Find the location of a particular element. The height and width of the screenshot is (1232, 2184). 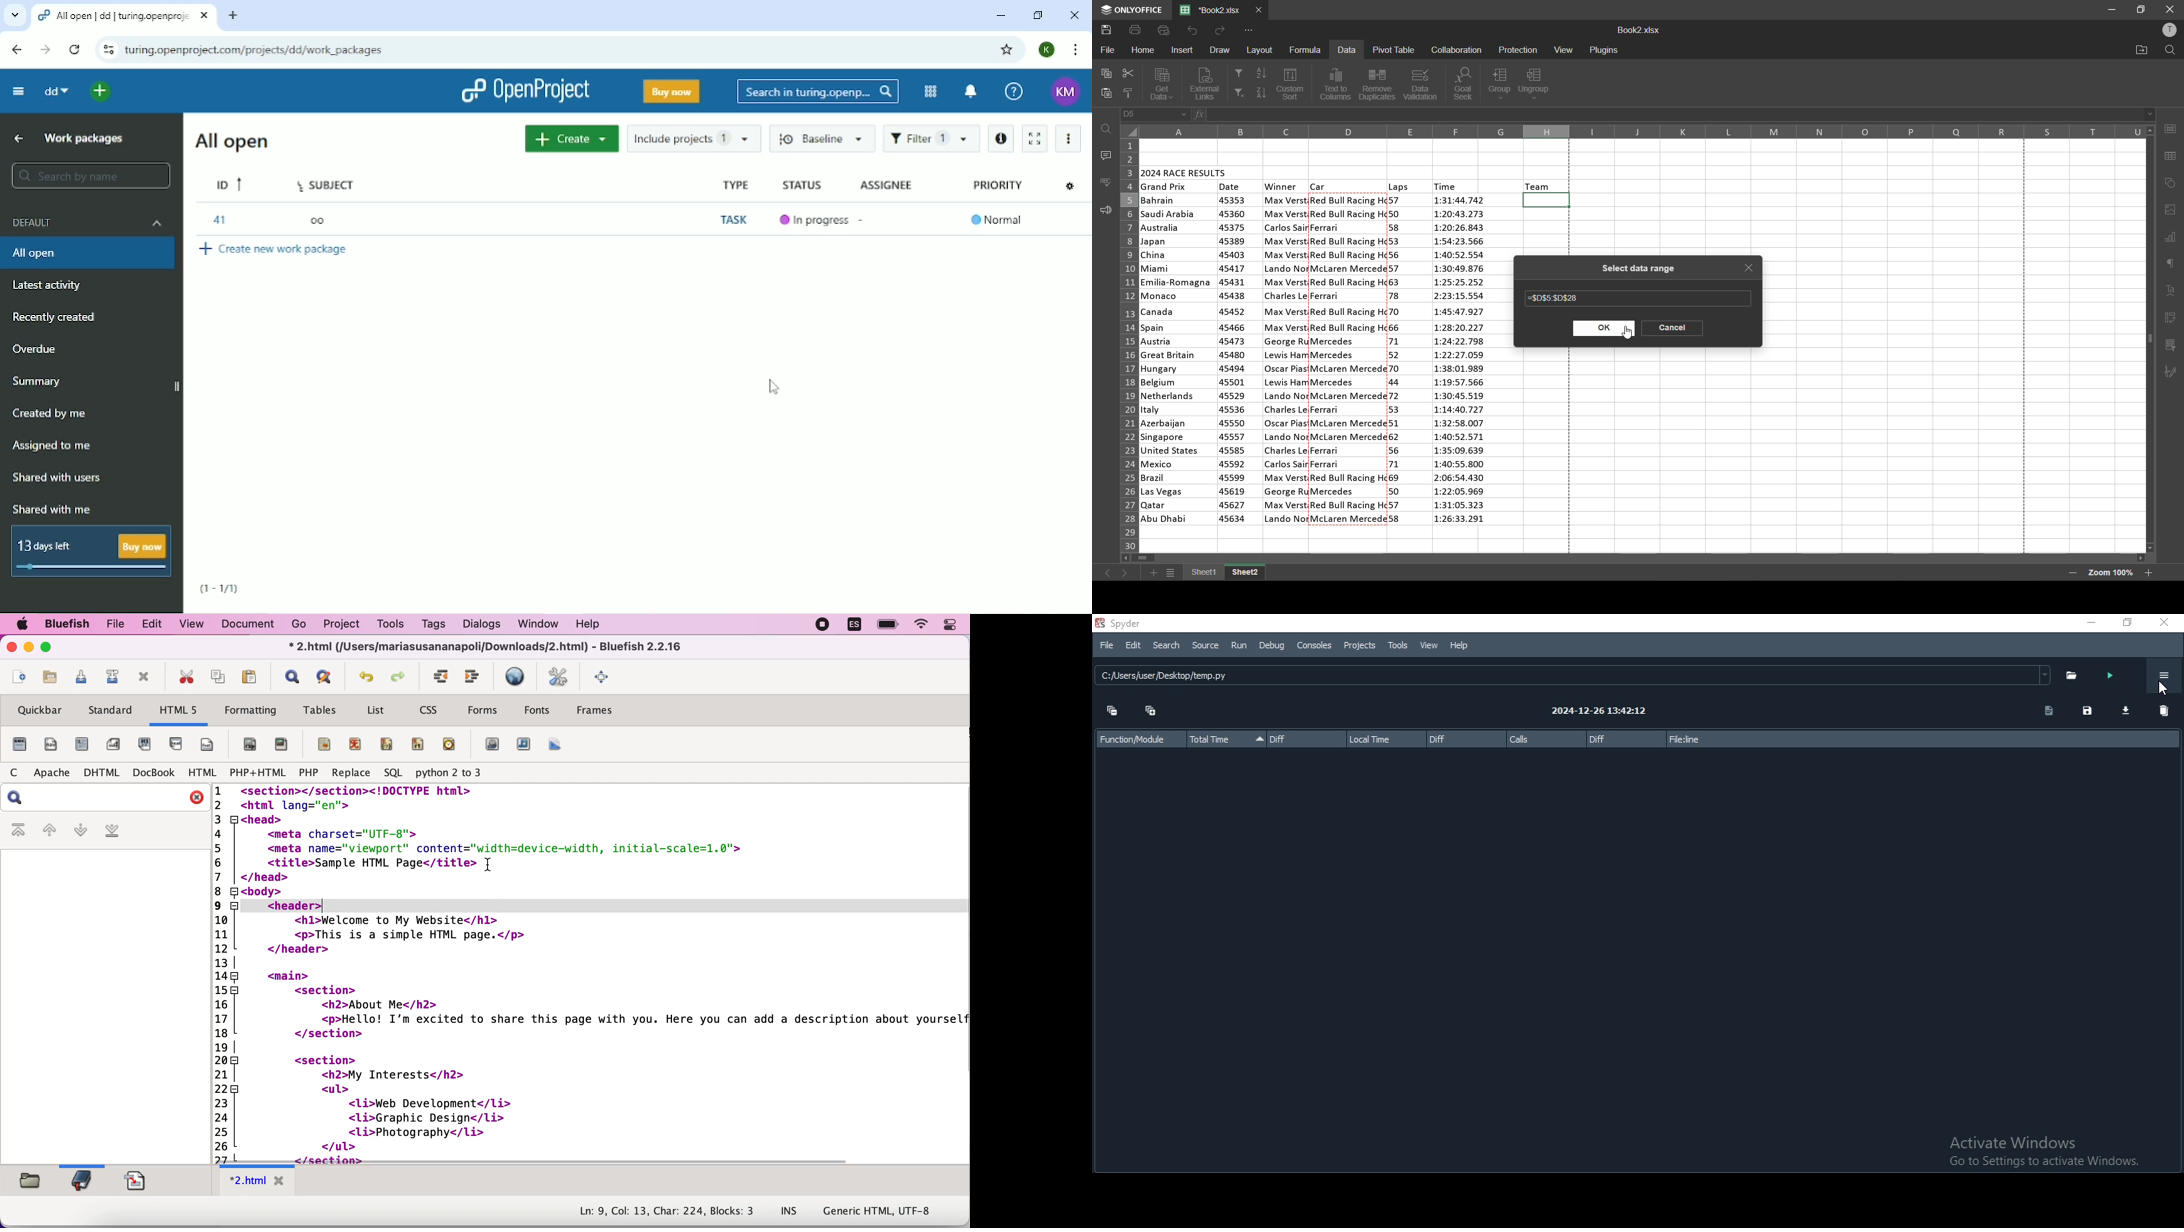

standard is located at coordinates (112, 711).